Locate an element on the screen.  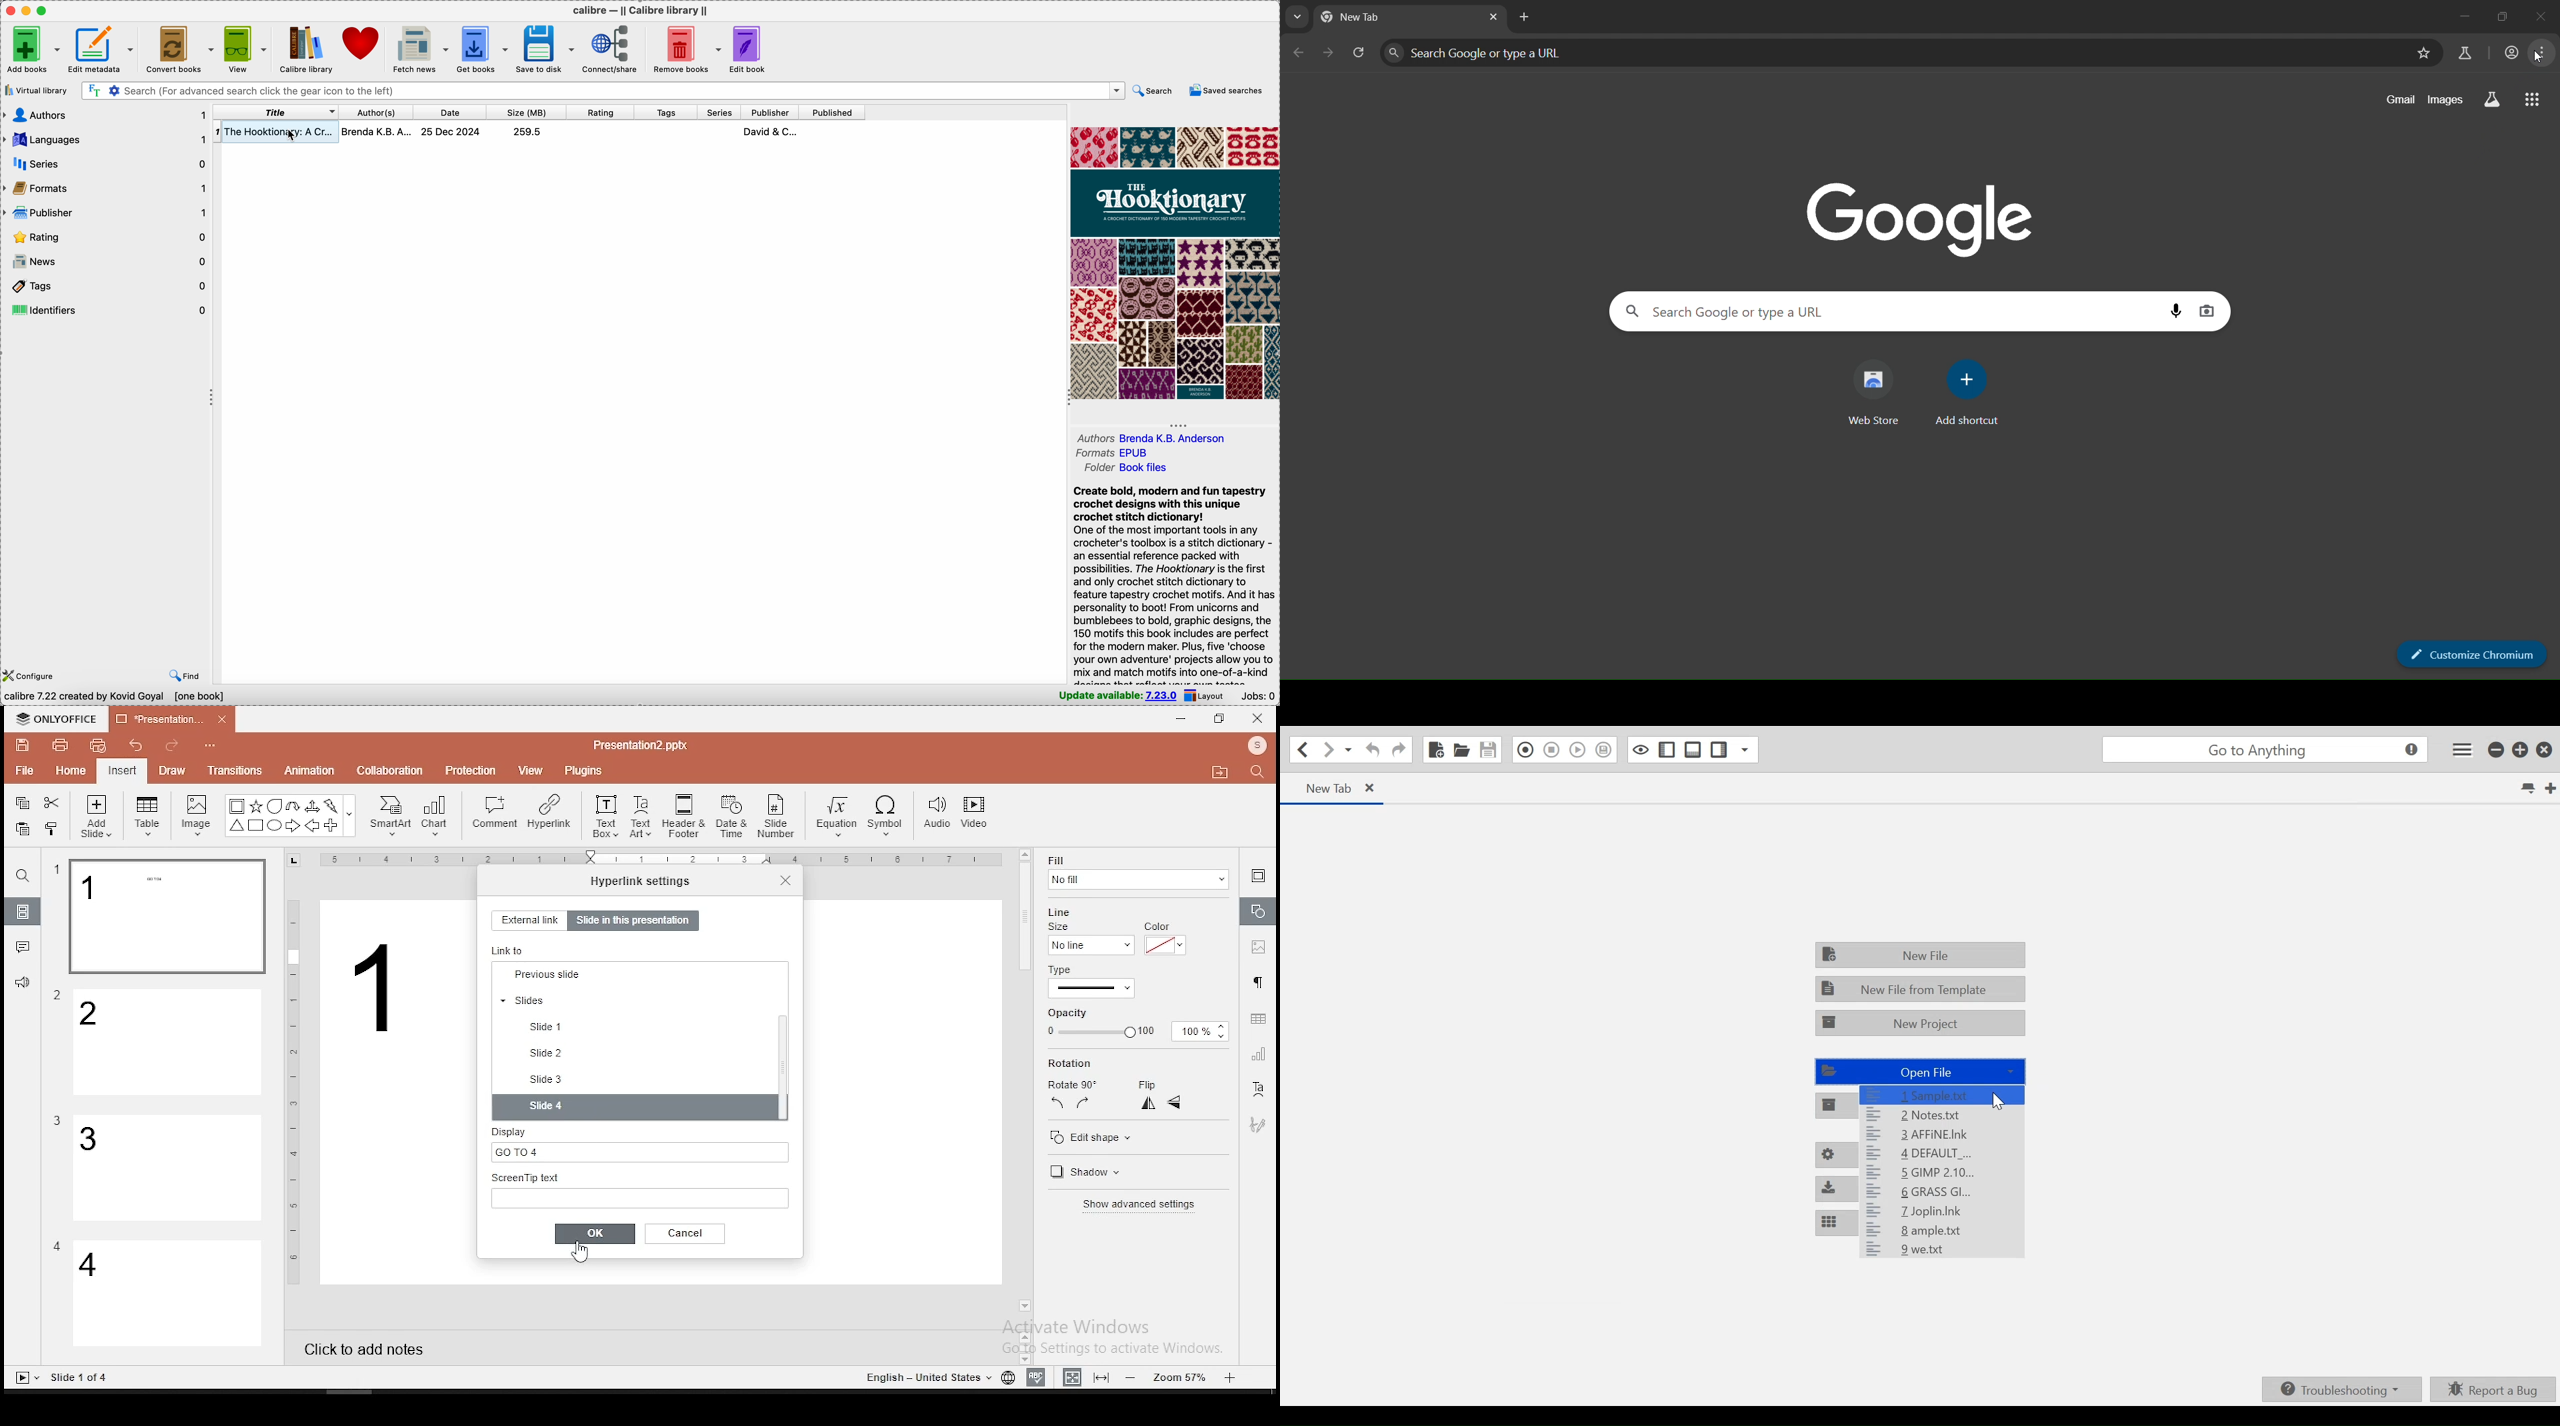
shape settings is located at coordinates (1259, 912).